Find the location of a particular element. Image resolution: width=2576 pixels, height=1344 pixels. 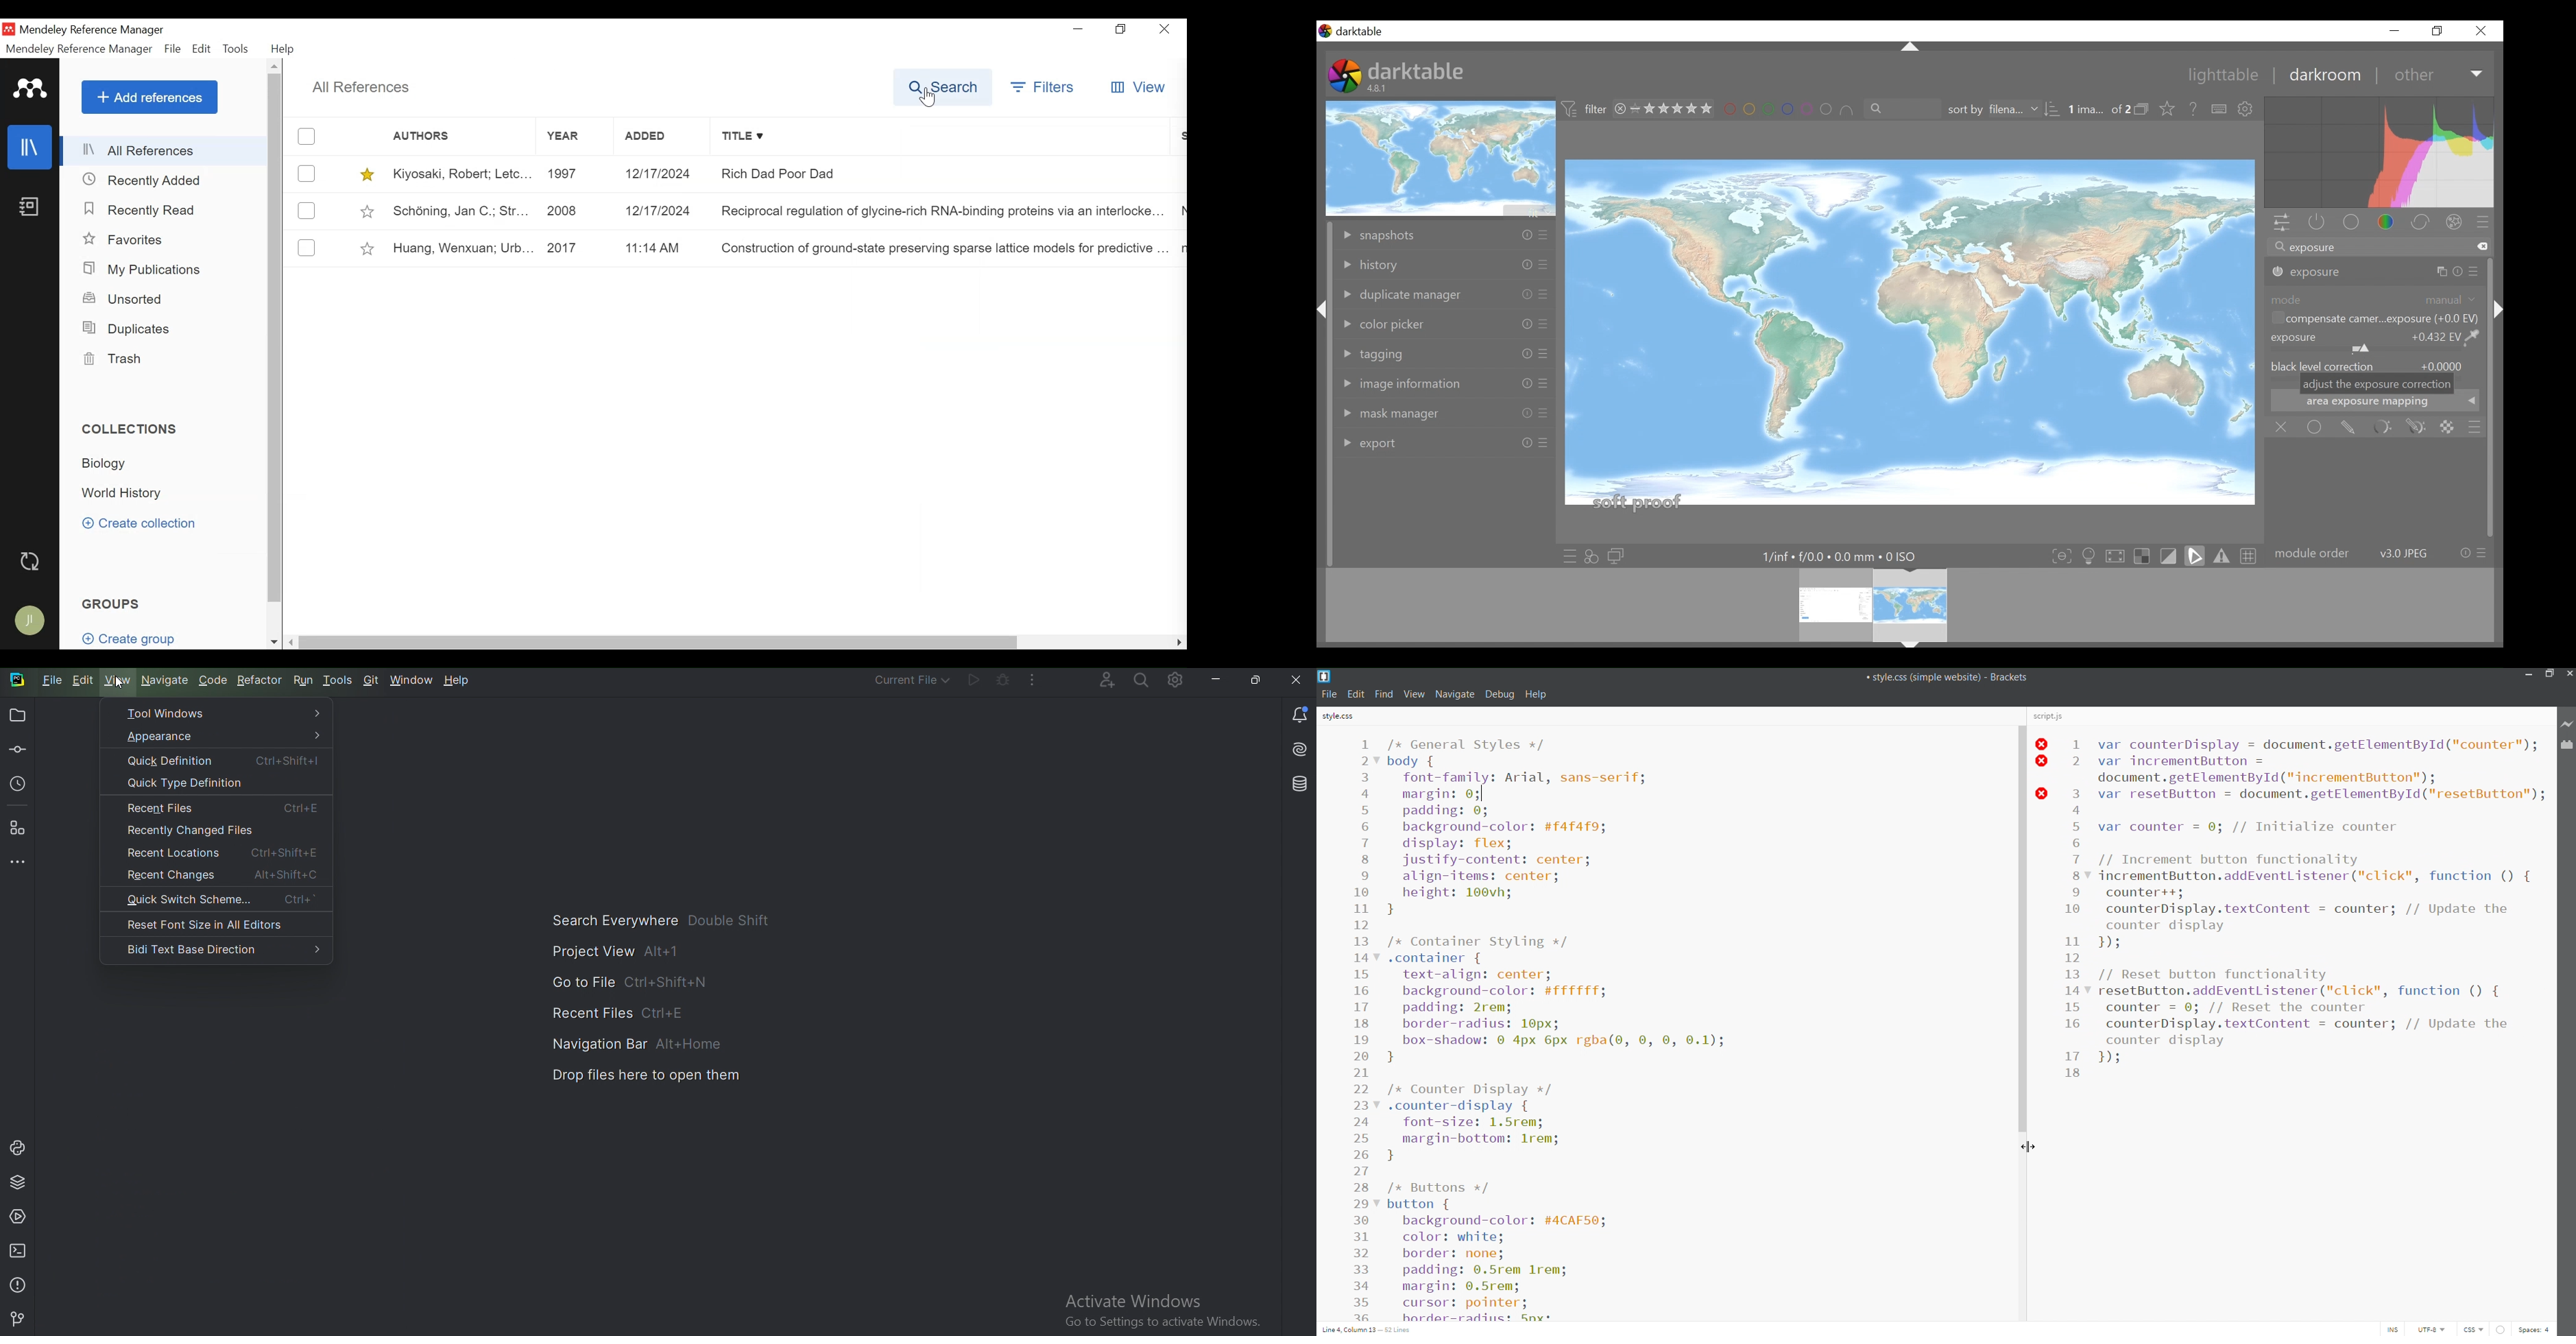

File is located at coordinates (51, 680).